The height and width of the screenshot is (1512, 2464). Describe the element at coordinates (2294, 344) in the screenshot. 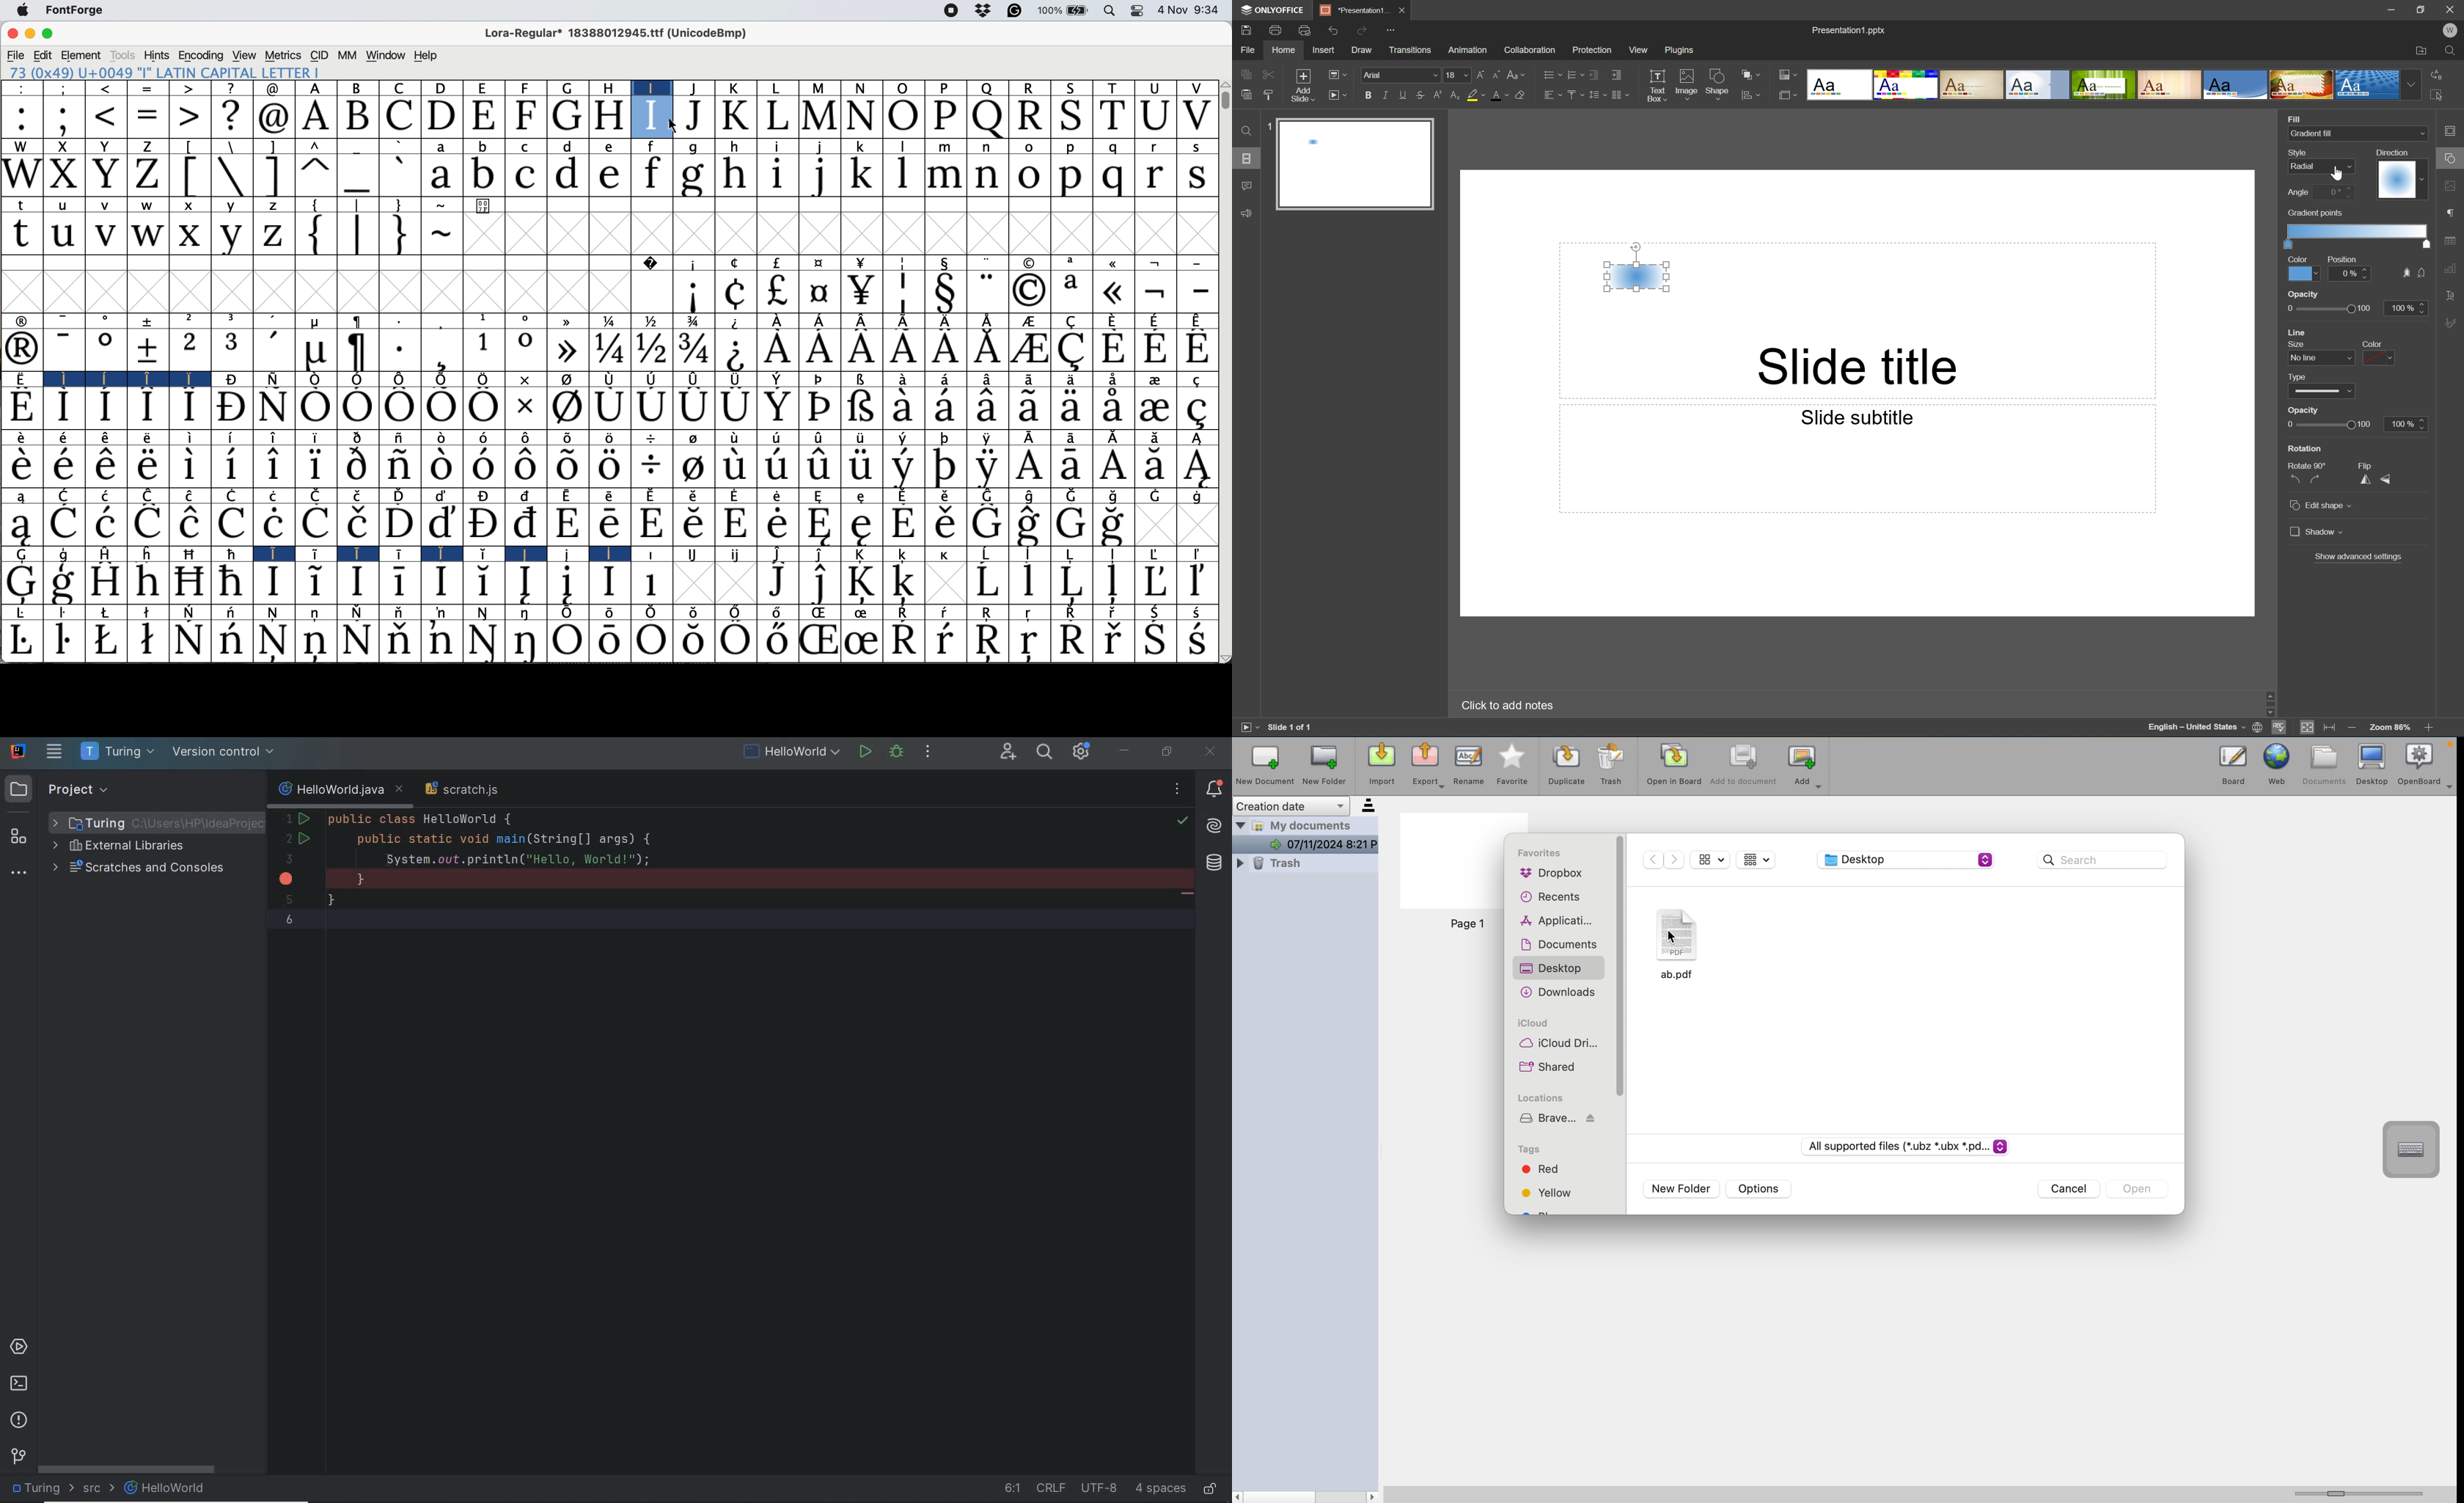

I see `size` at that location.